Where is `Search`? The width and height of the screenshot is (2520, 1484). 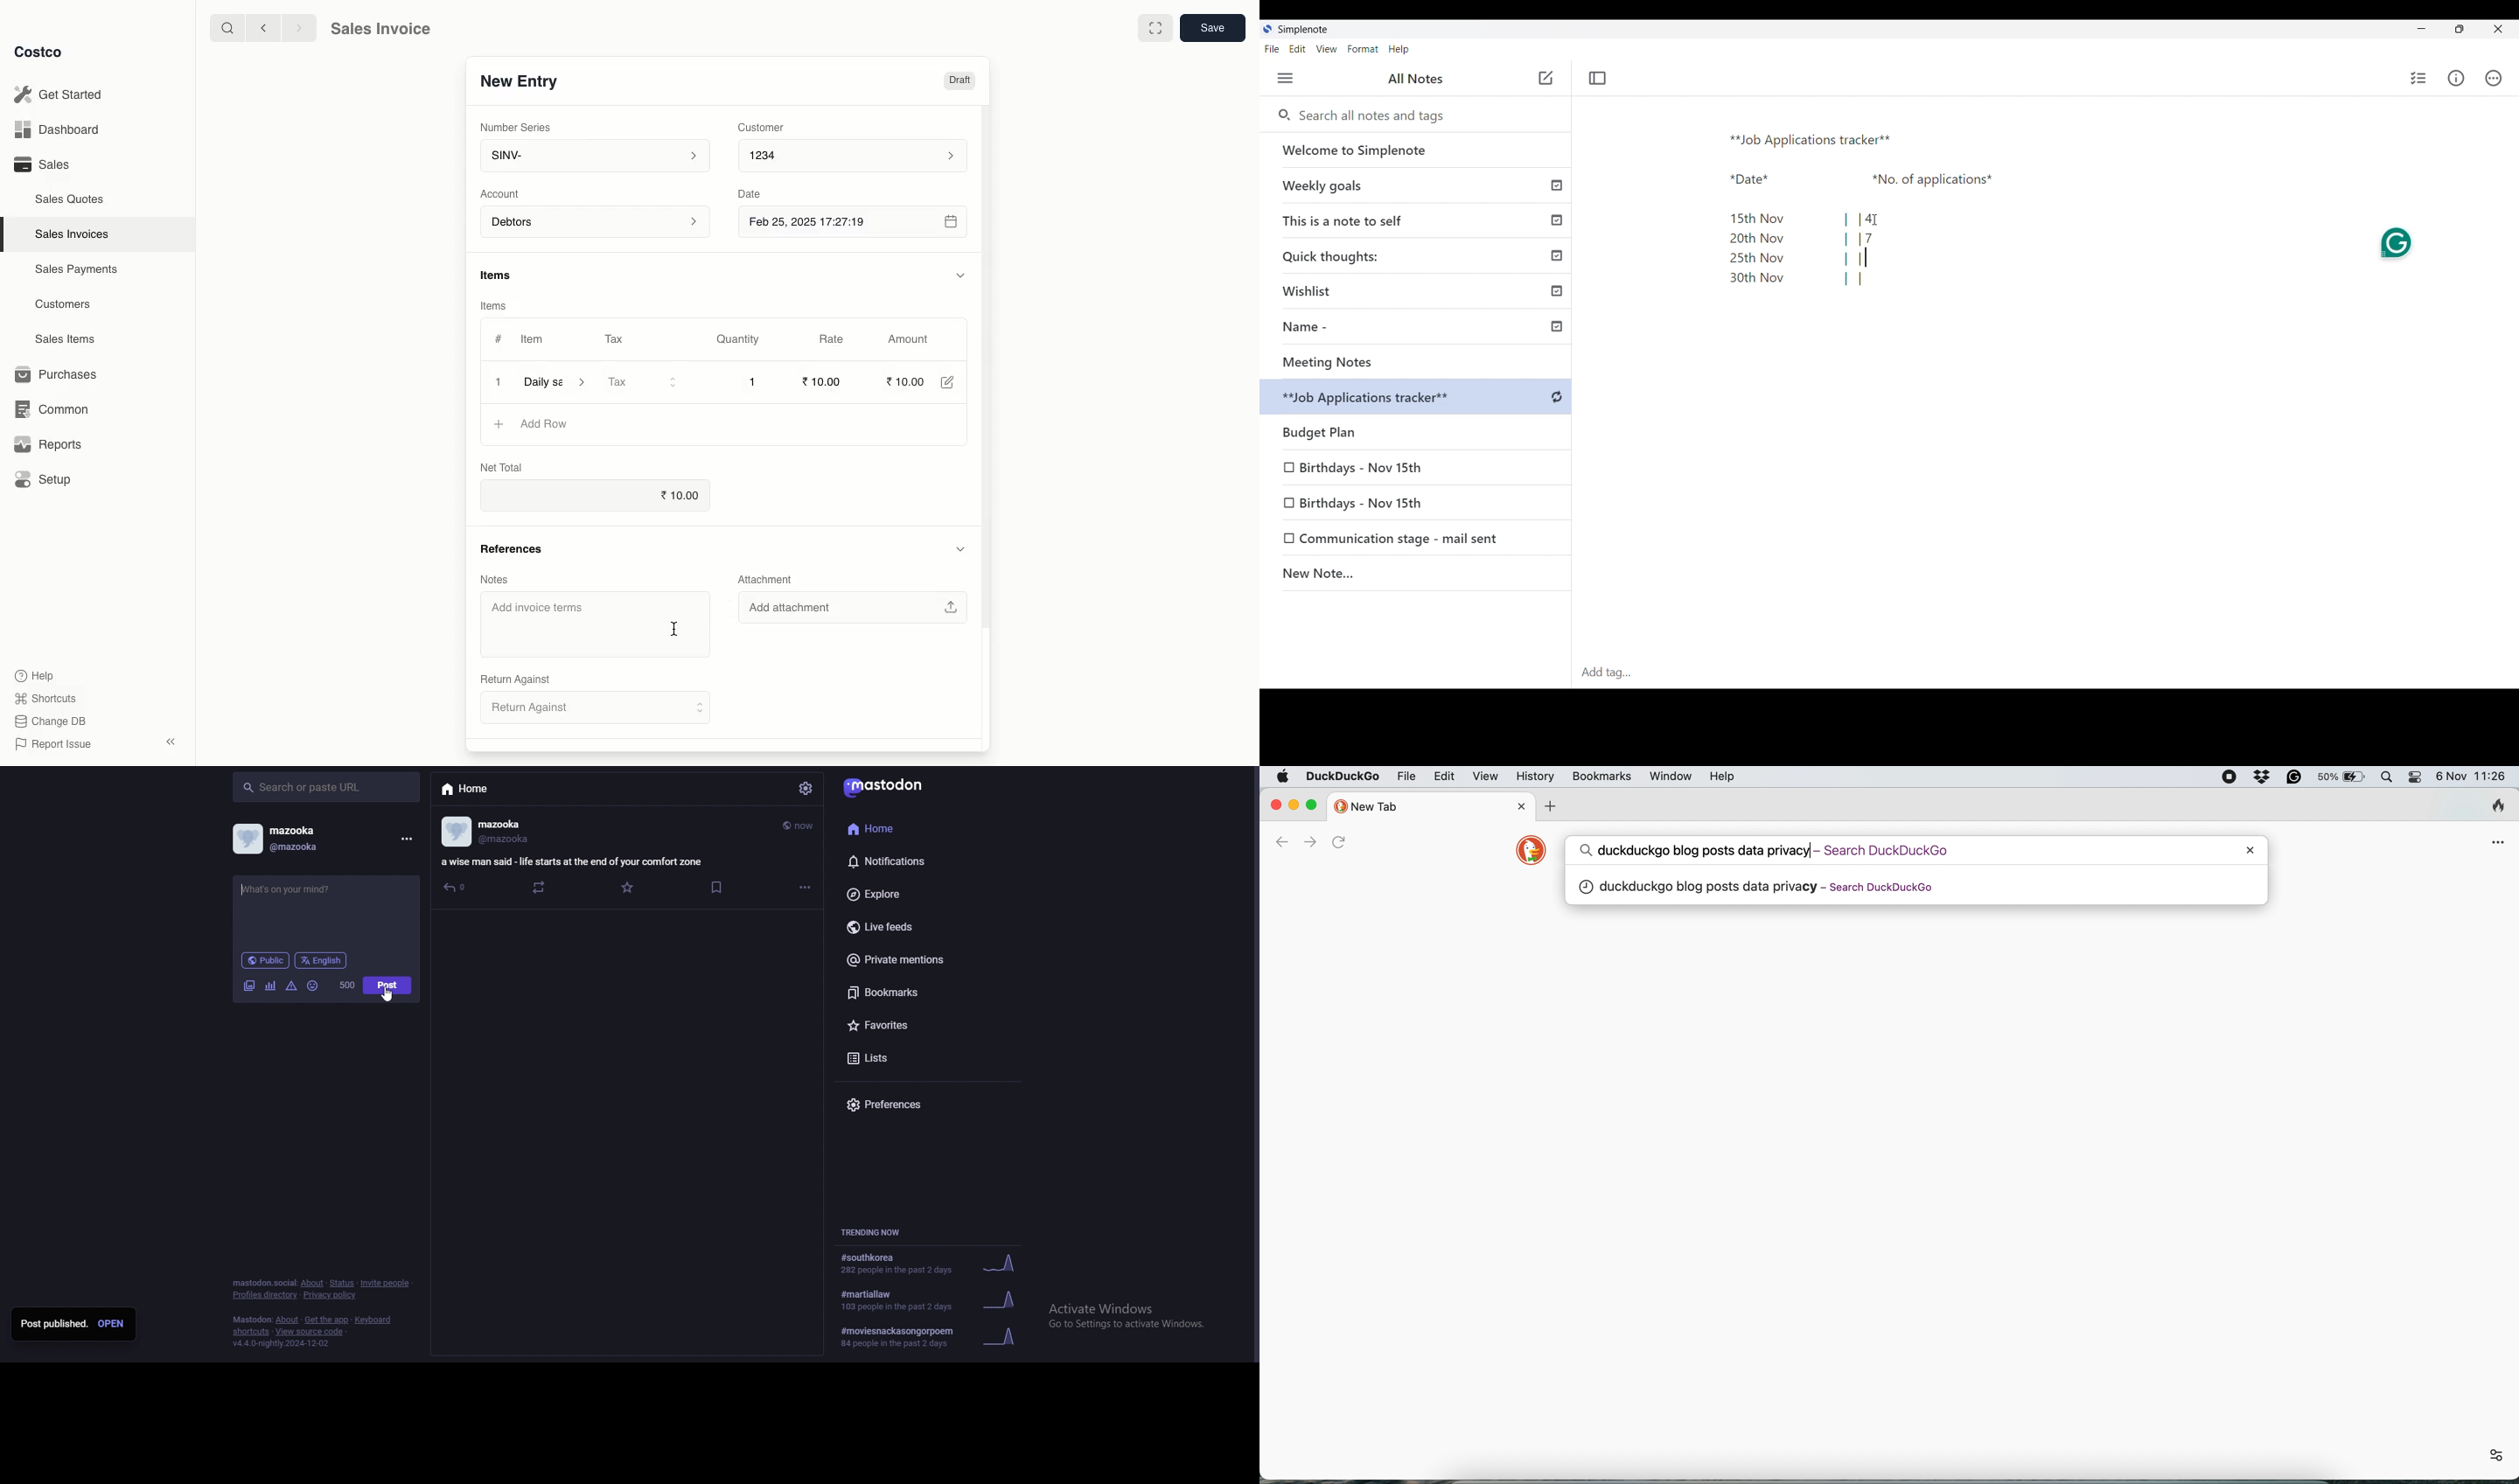 Search is located at coordinates (223, 29).